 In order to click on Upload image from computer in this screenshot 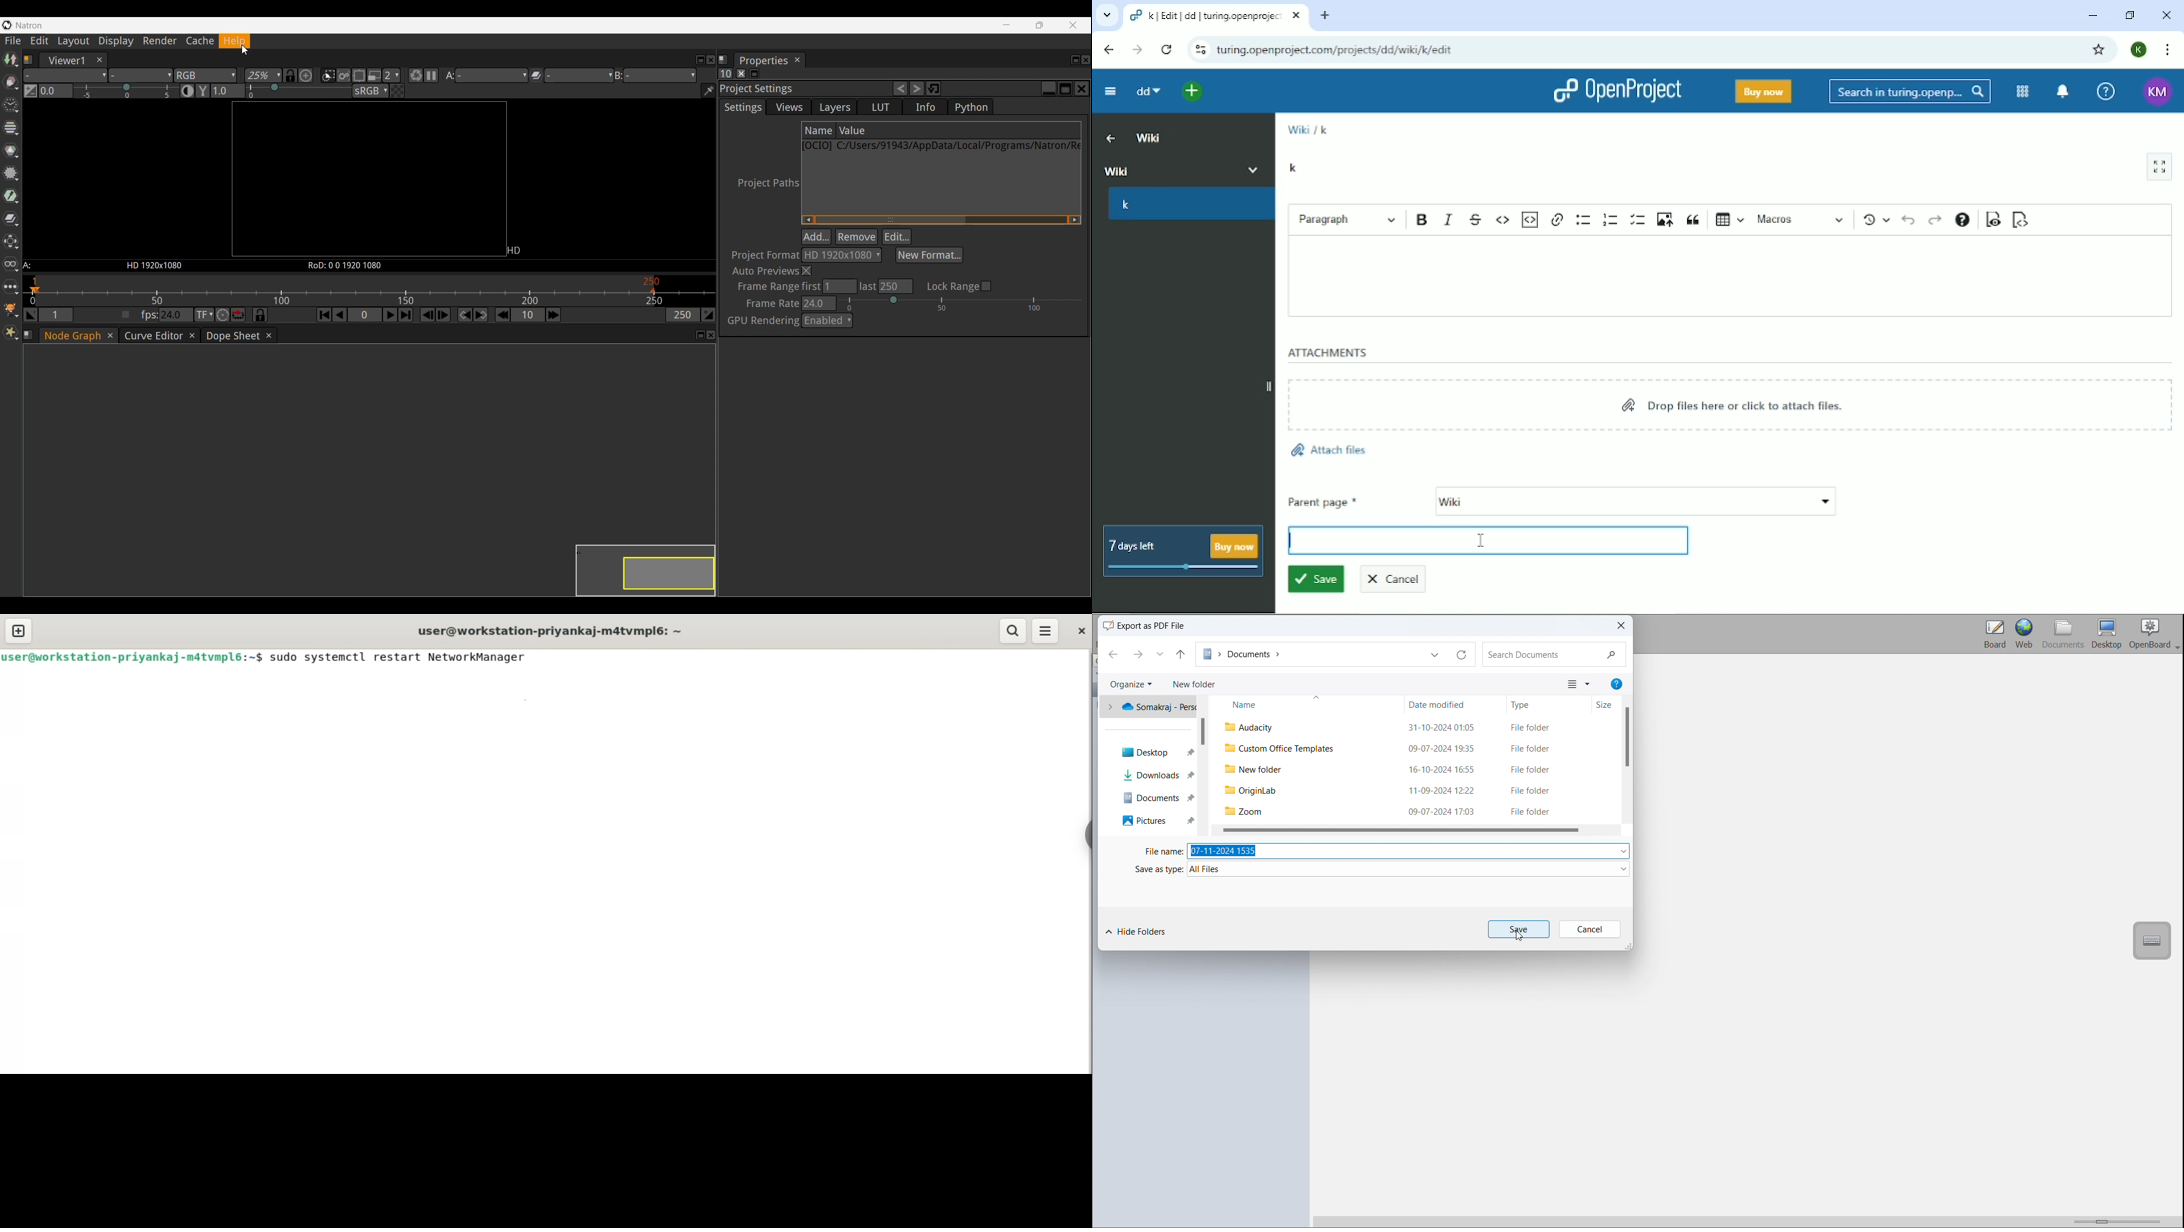, I will do `click(1664, 219)`.